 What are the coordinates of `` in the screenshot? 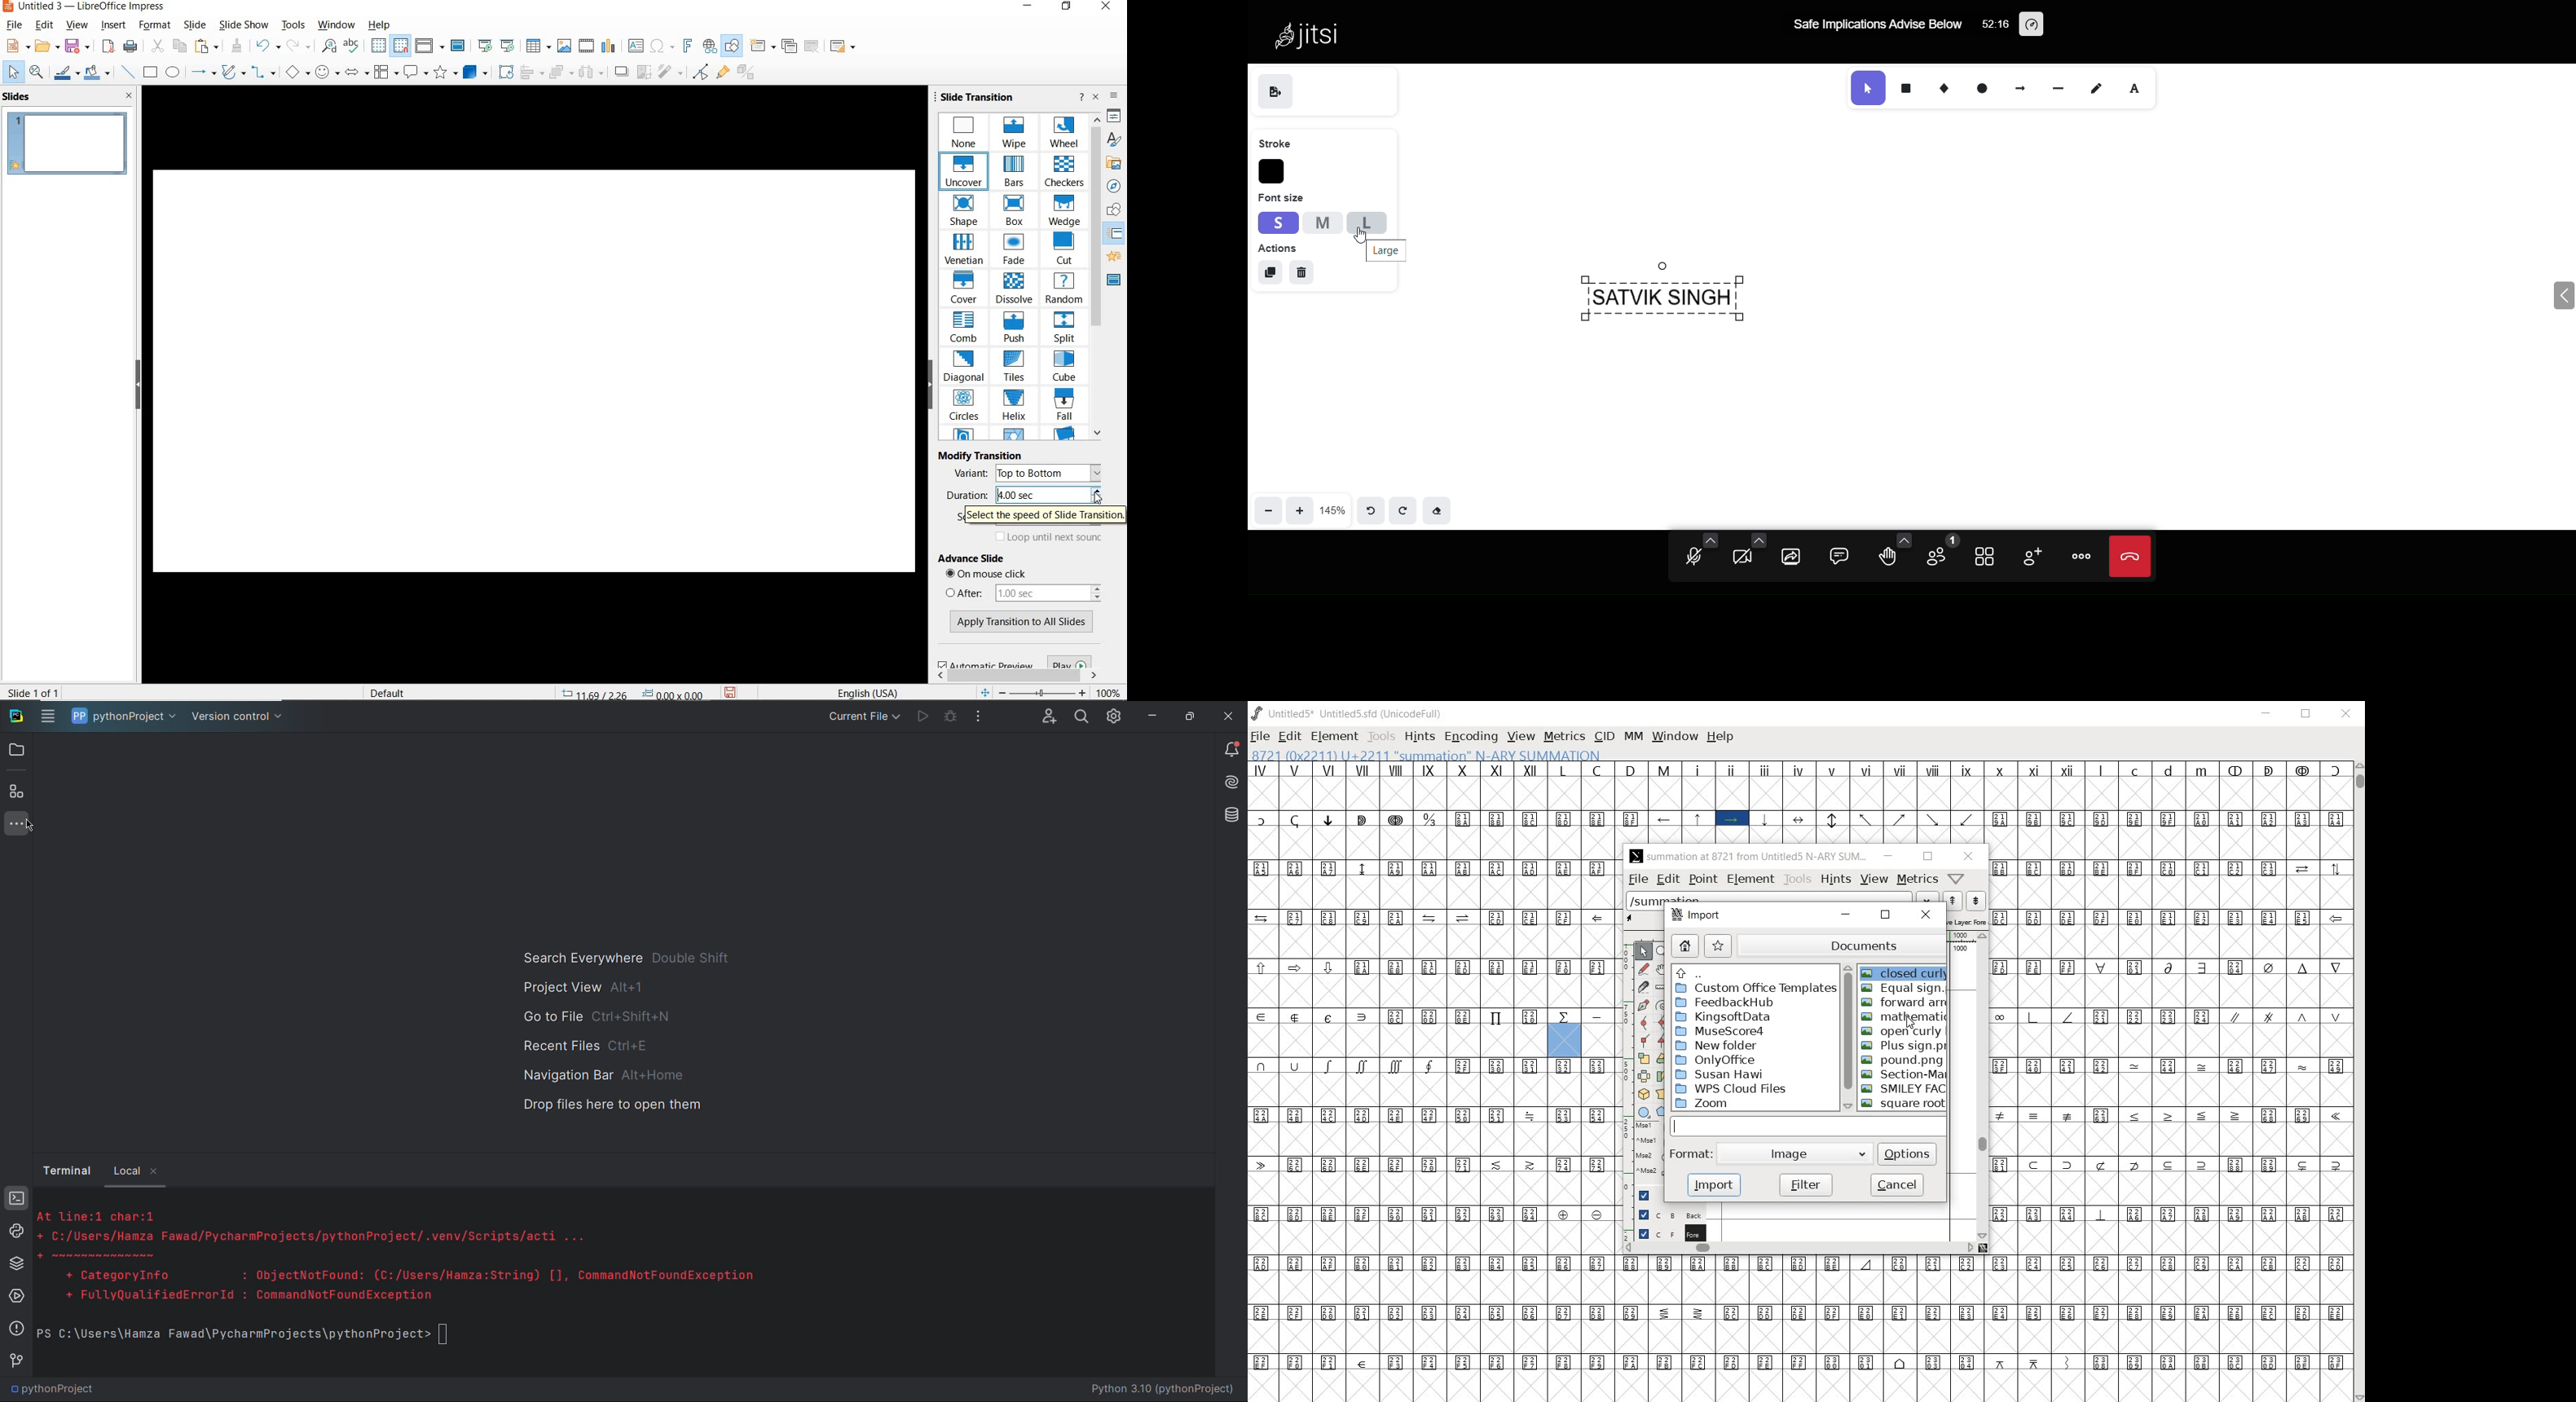 It's located at (460, 45).